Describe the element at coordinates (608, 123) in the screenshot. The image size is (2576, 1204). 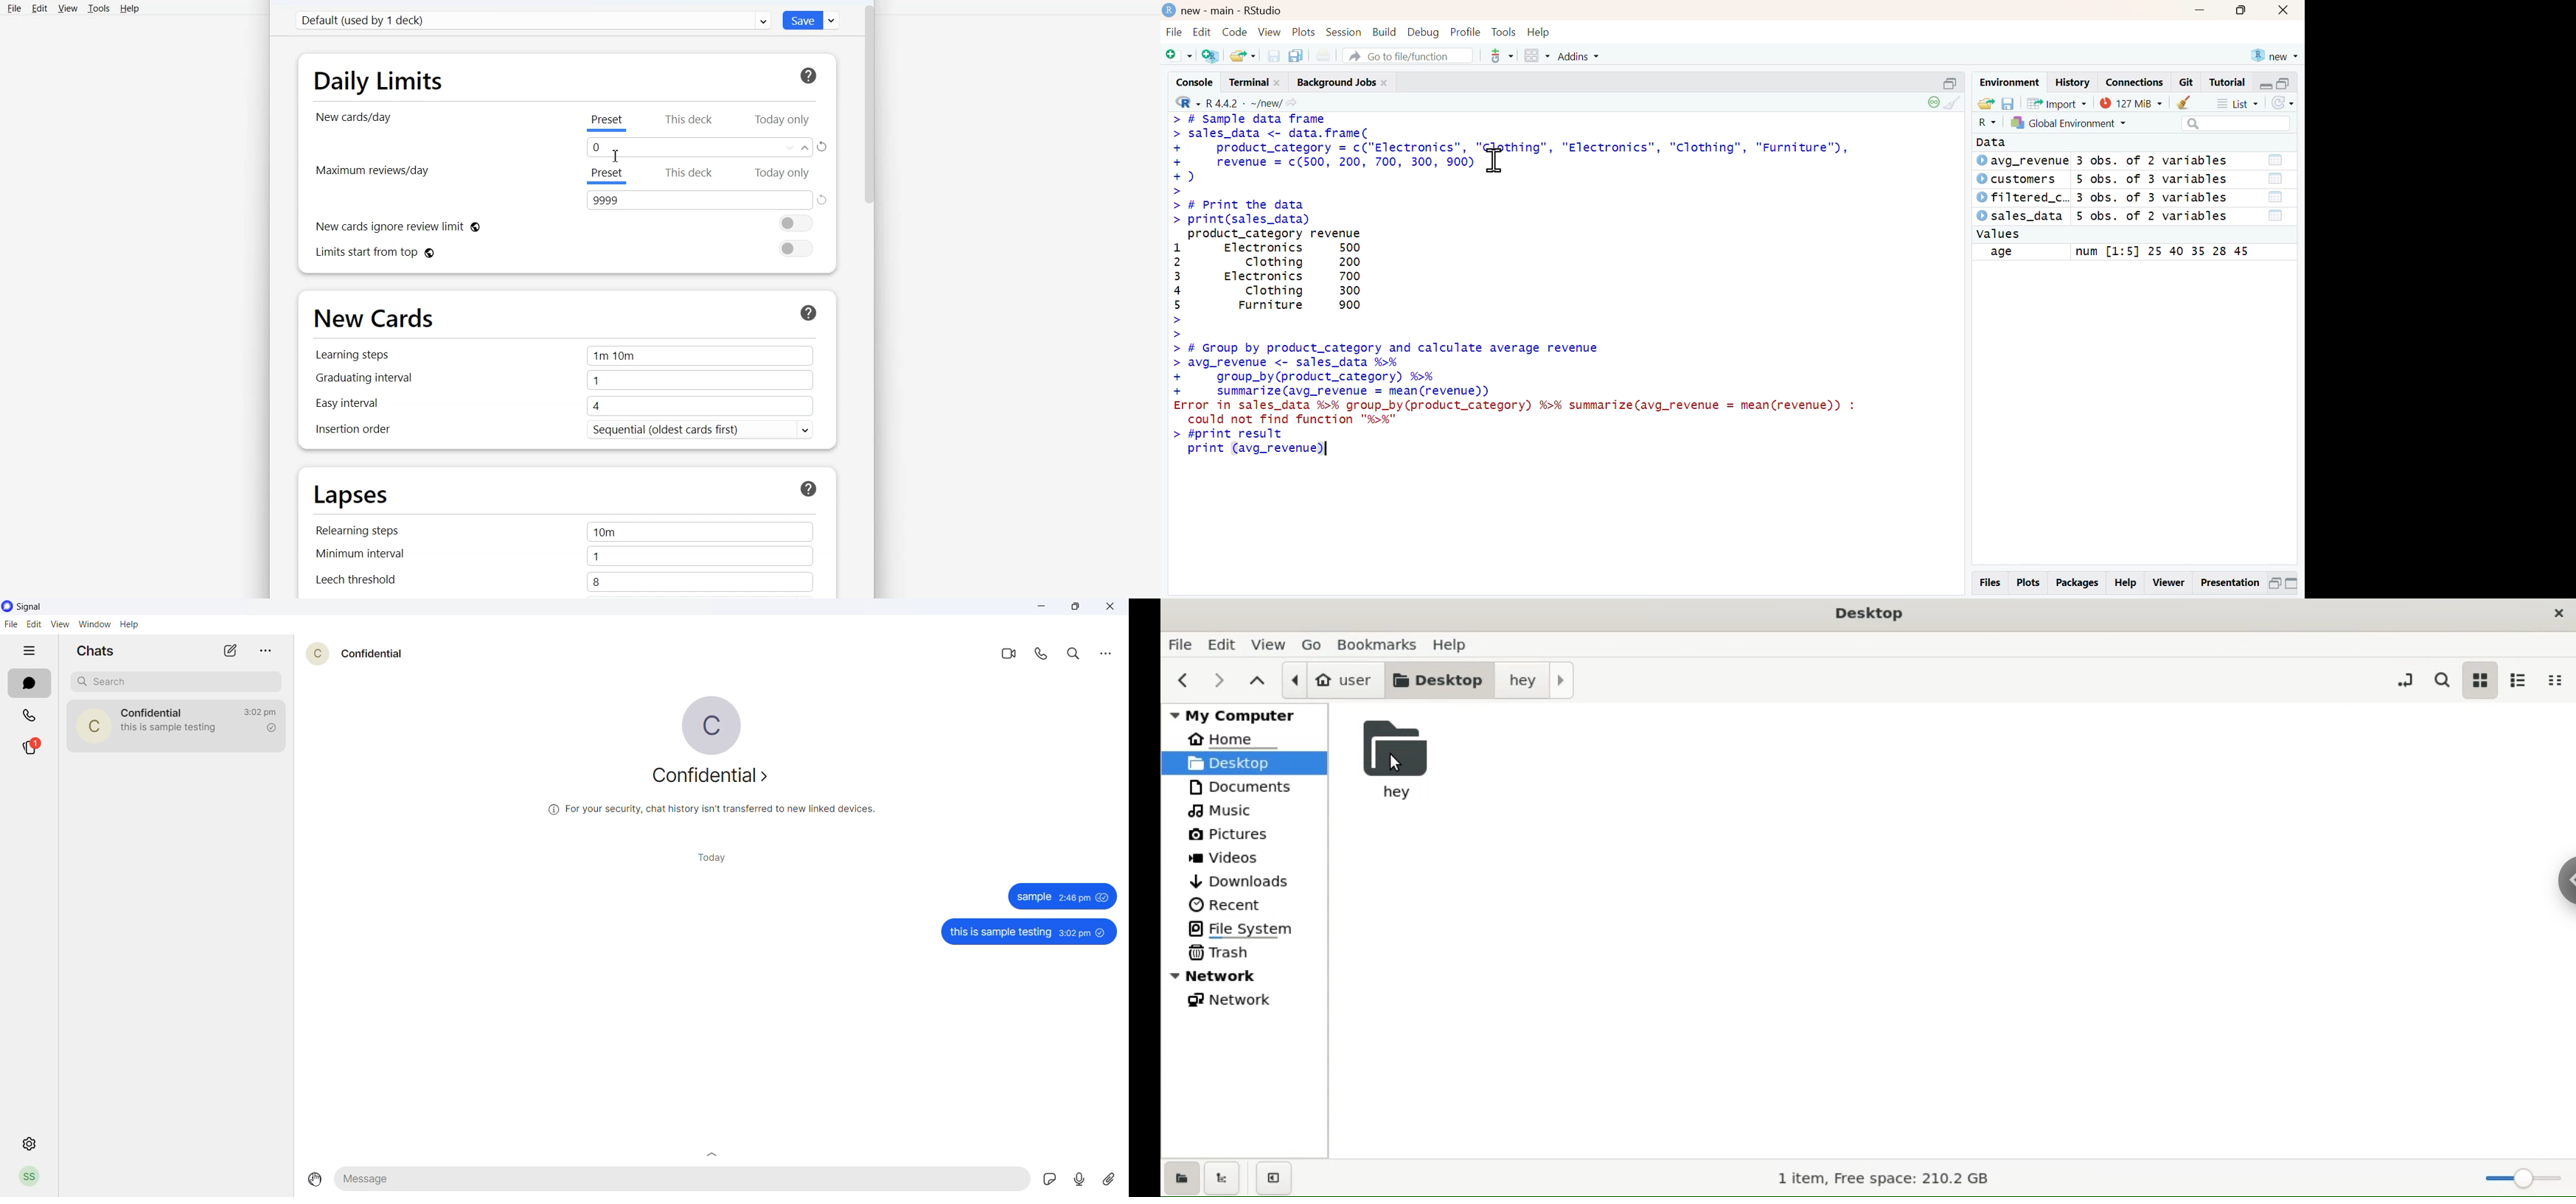
I see `Preset` at that location.